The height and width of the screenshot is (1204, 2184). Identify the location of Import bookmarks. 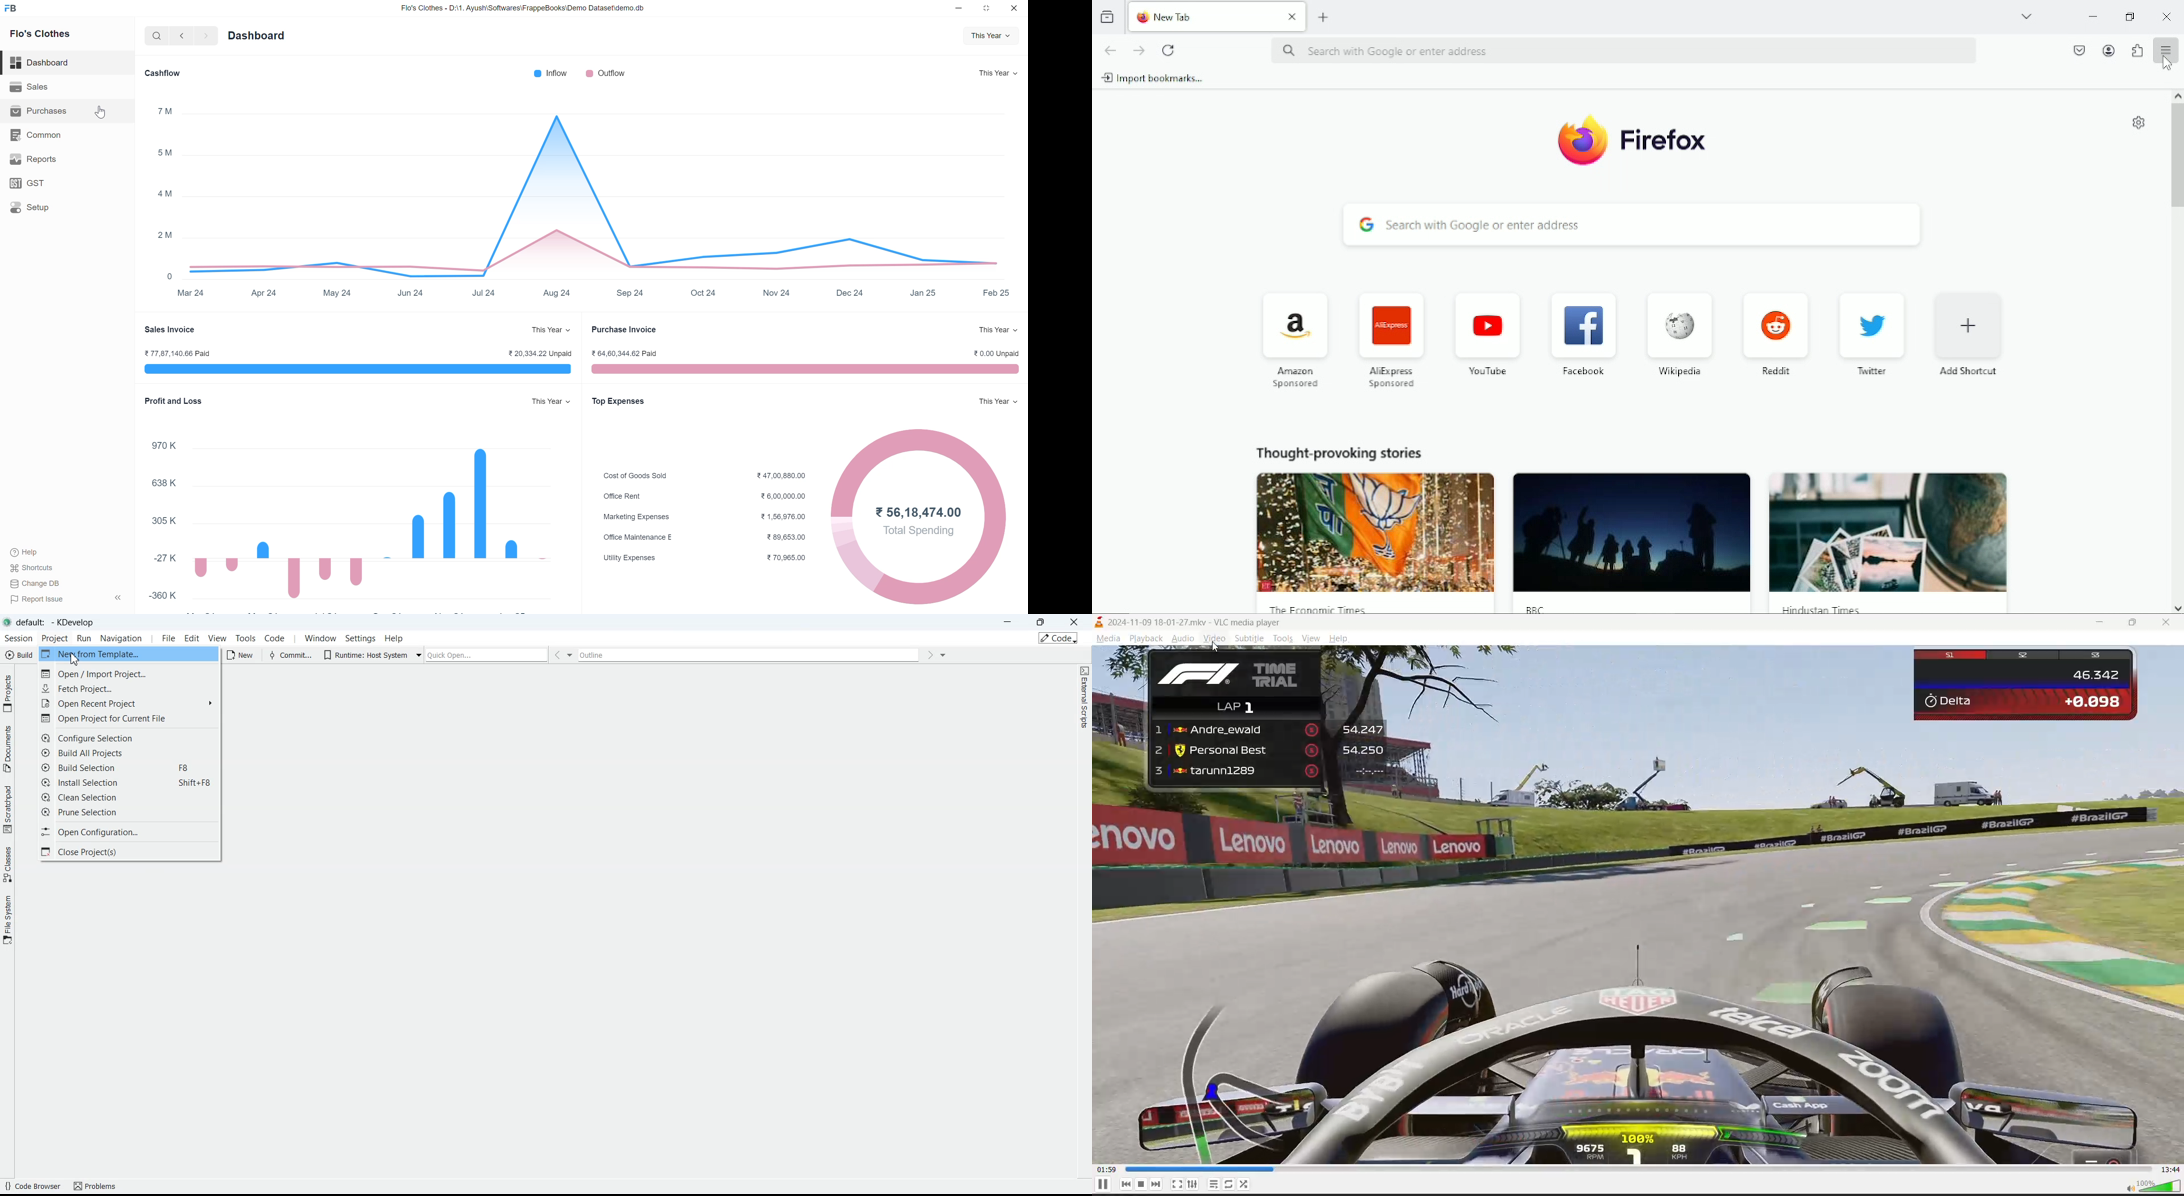
(1155, 78).